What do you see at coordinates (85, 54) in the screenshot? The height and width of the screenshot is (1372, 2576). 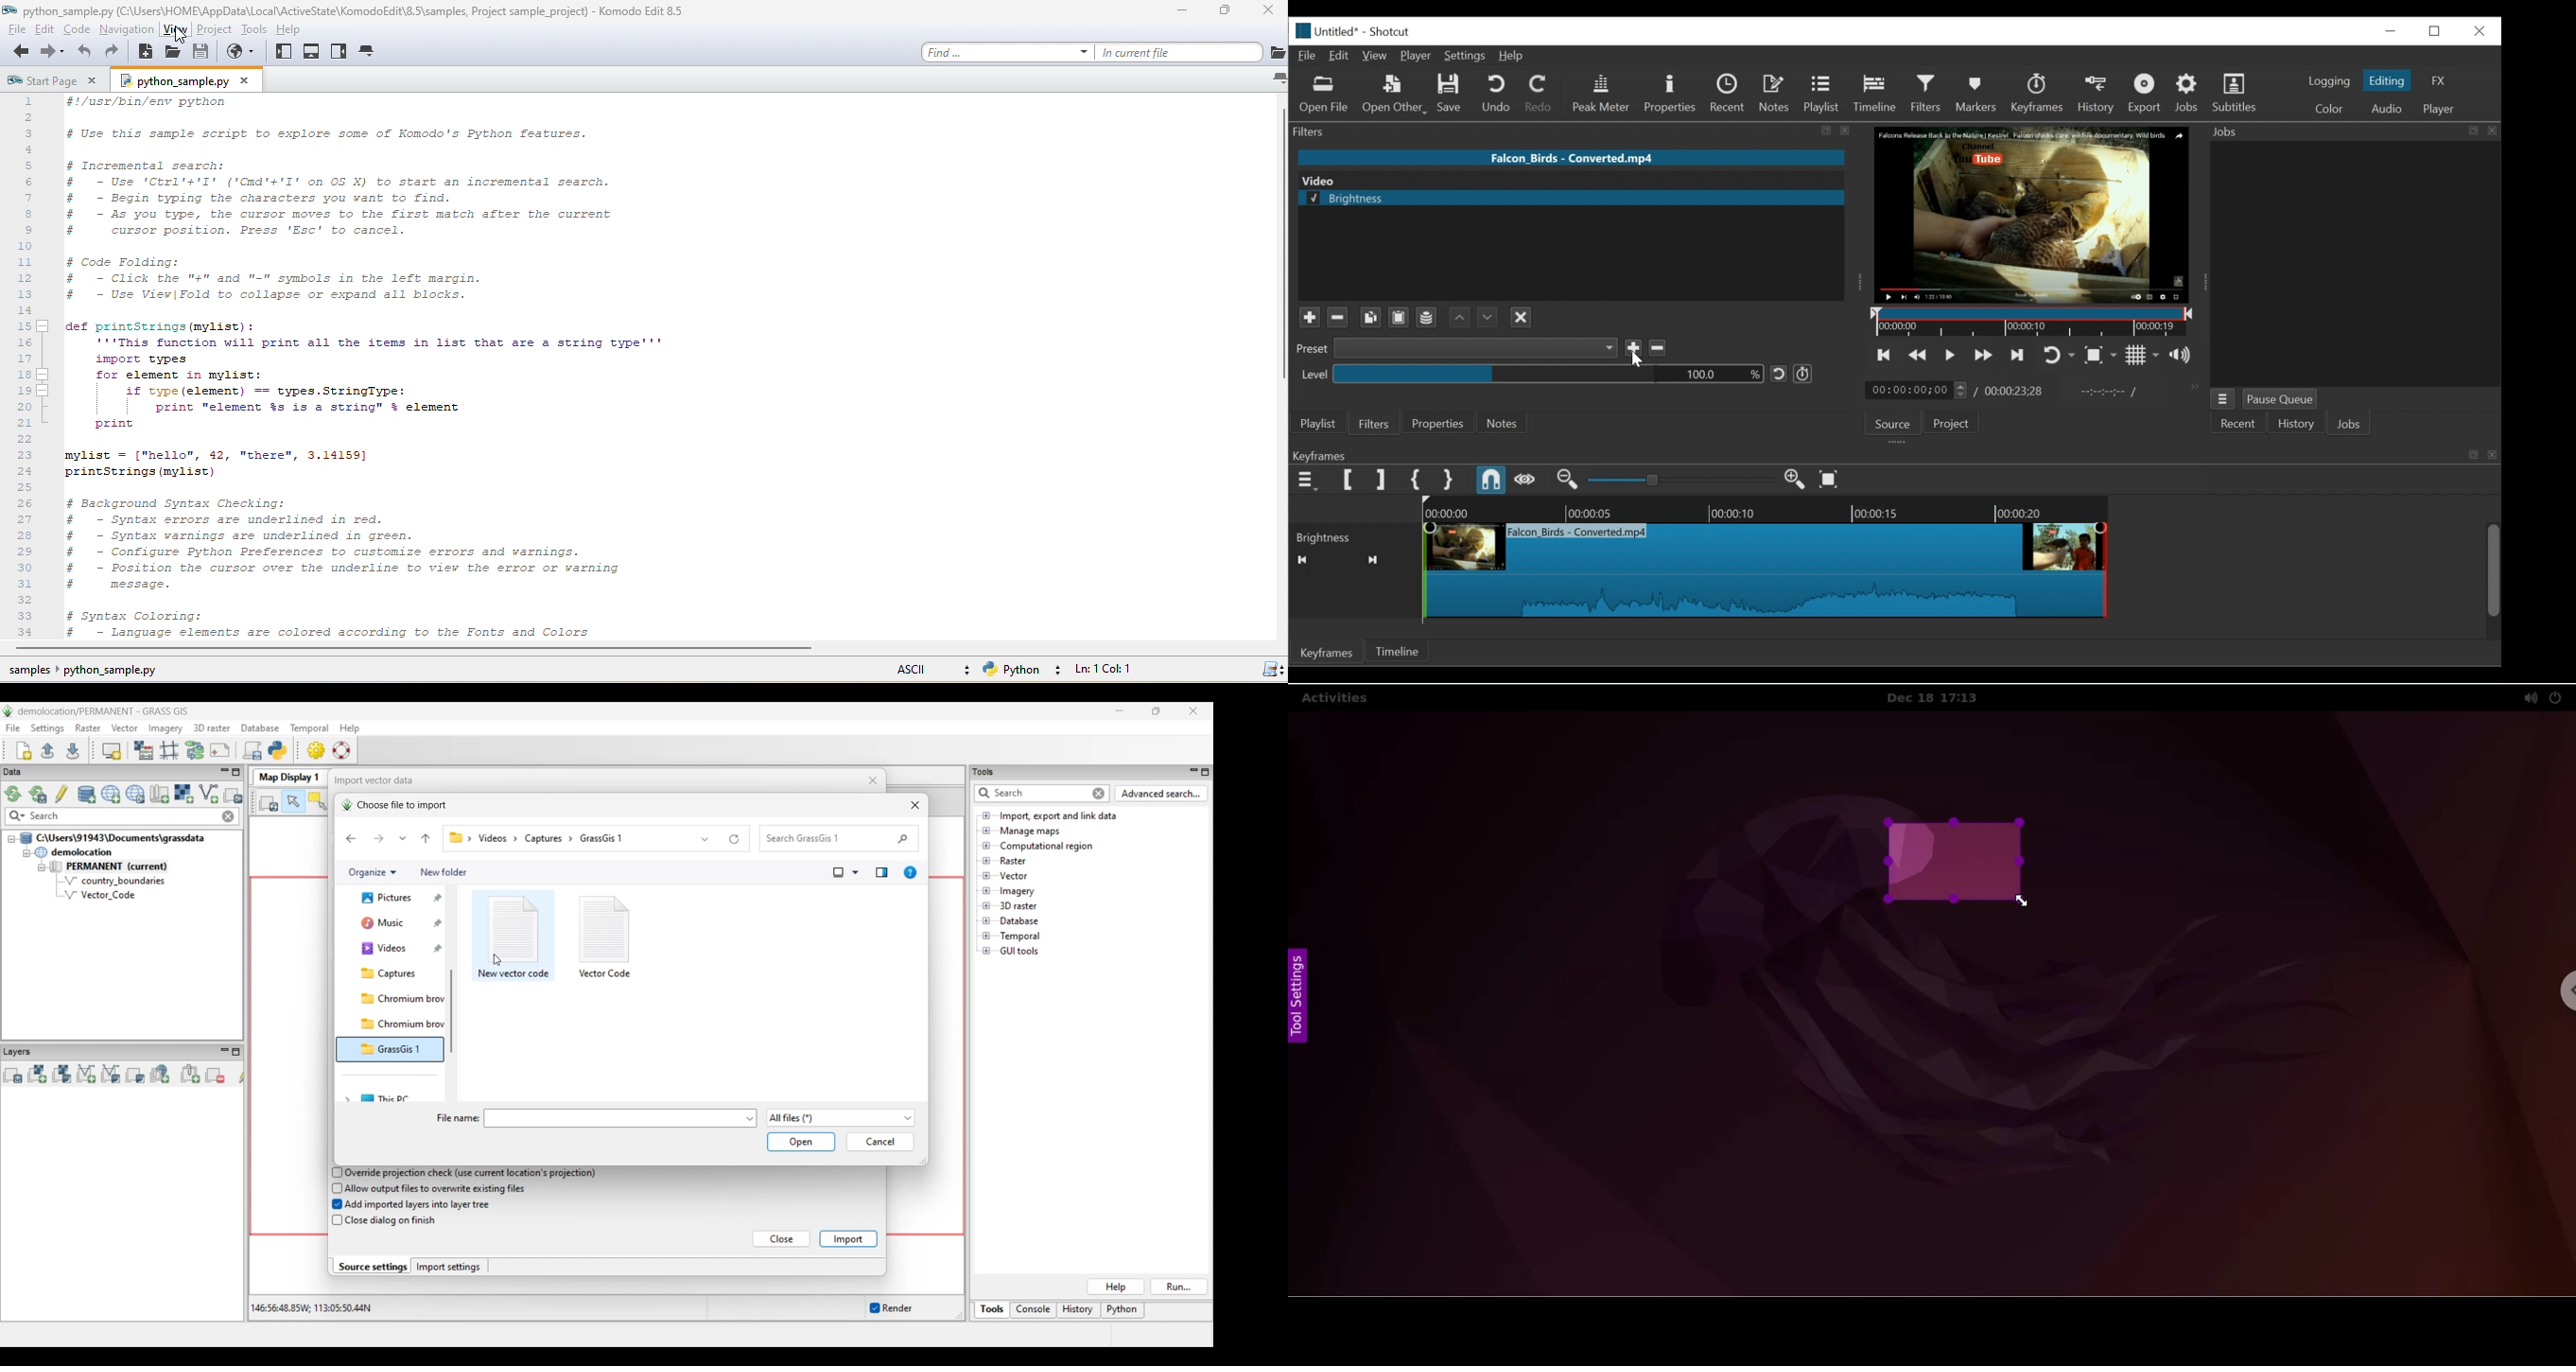 I see `undo` at bounding box center [85, 54].